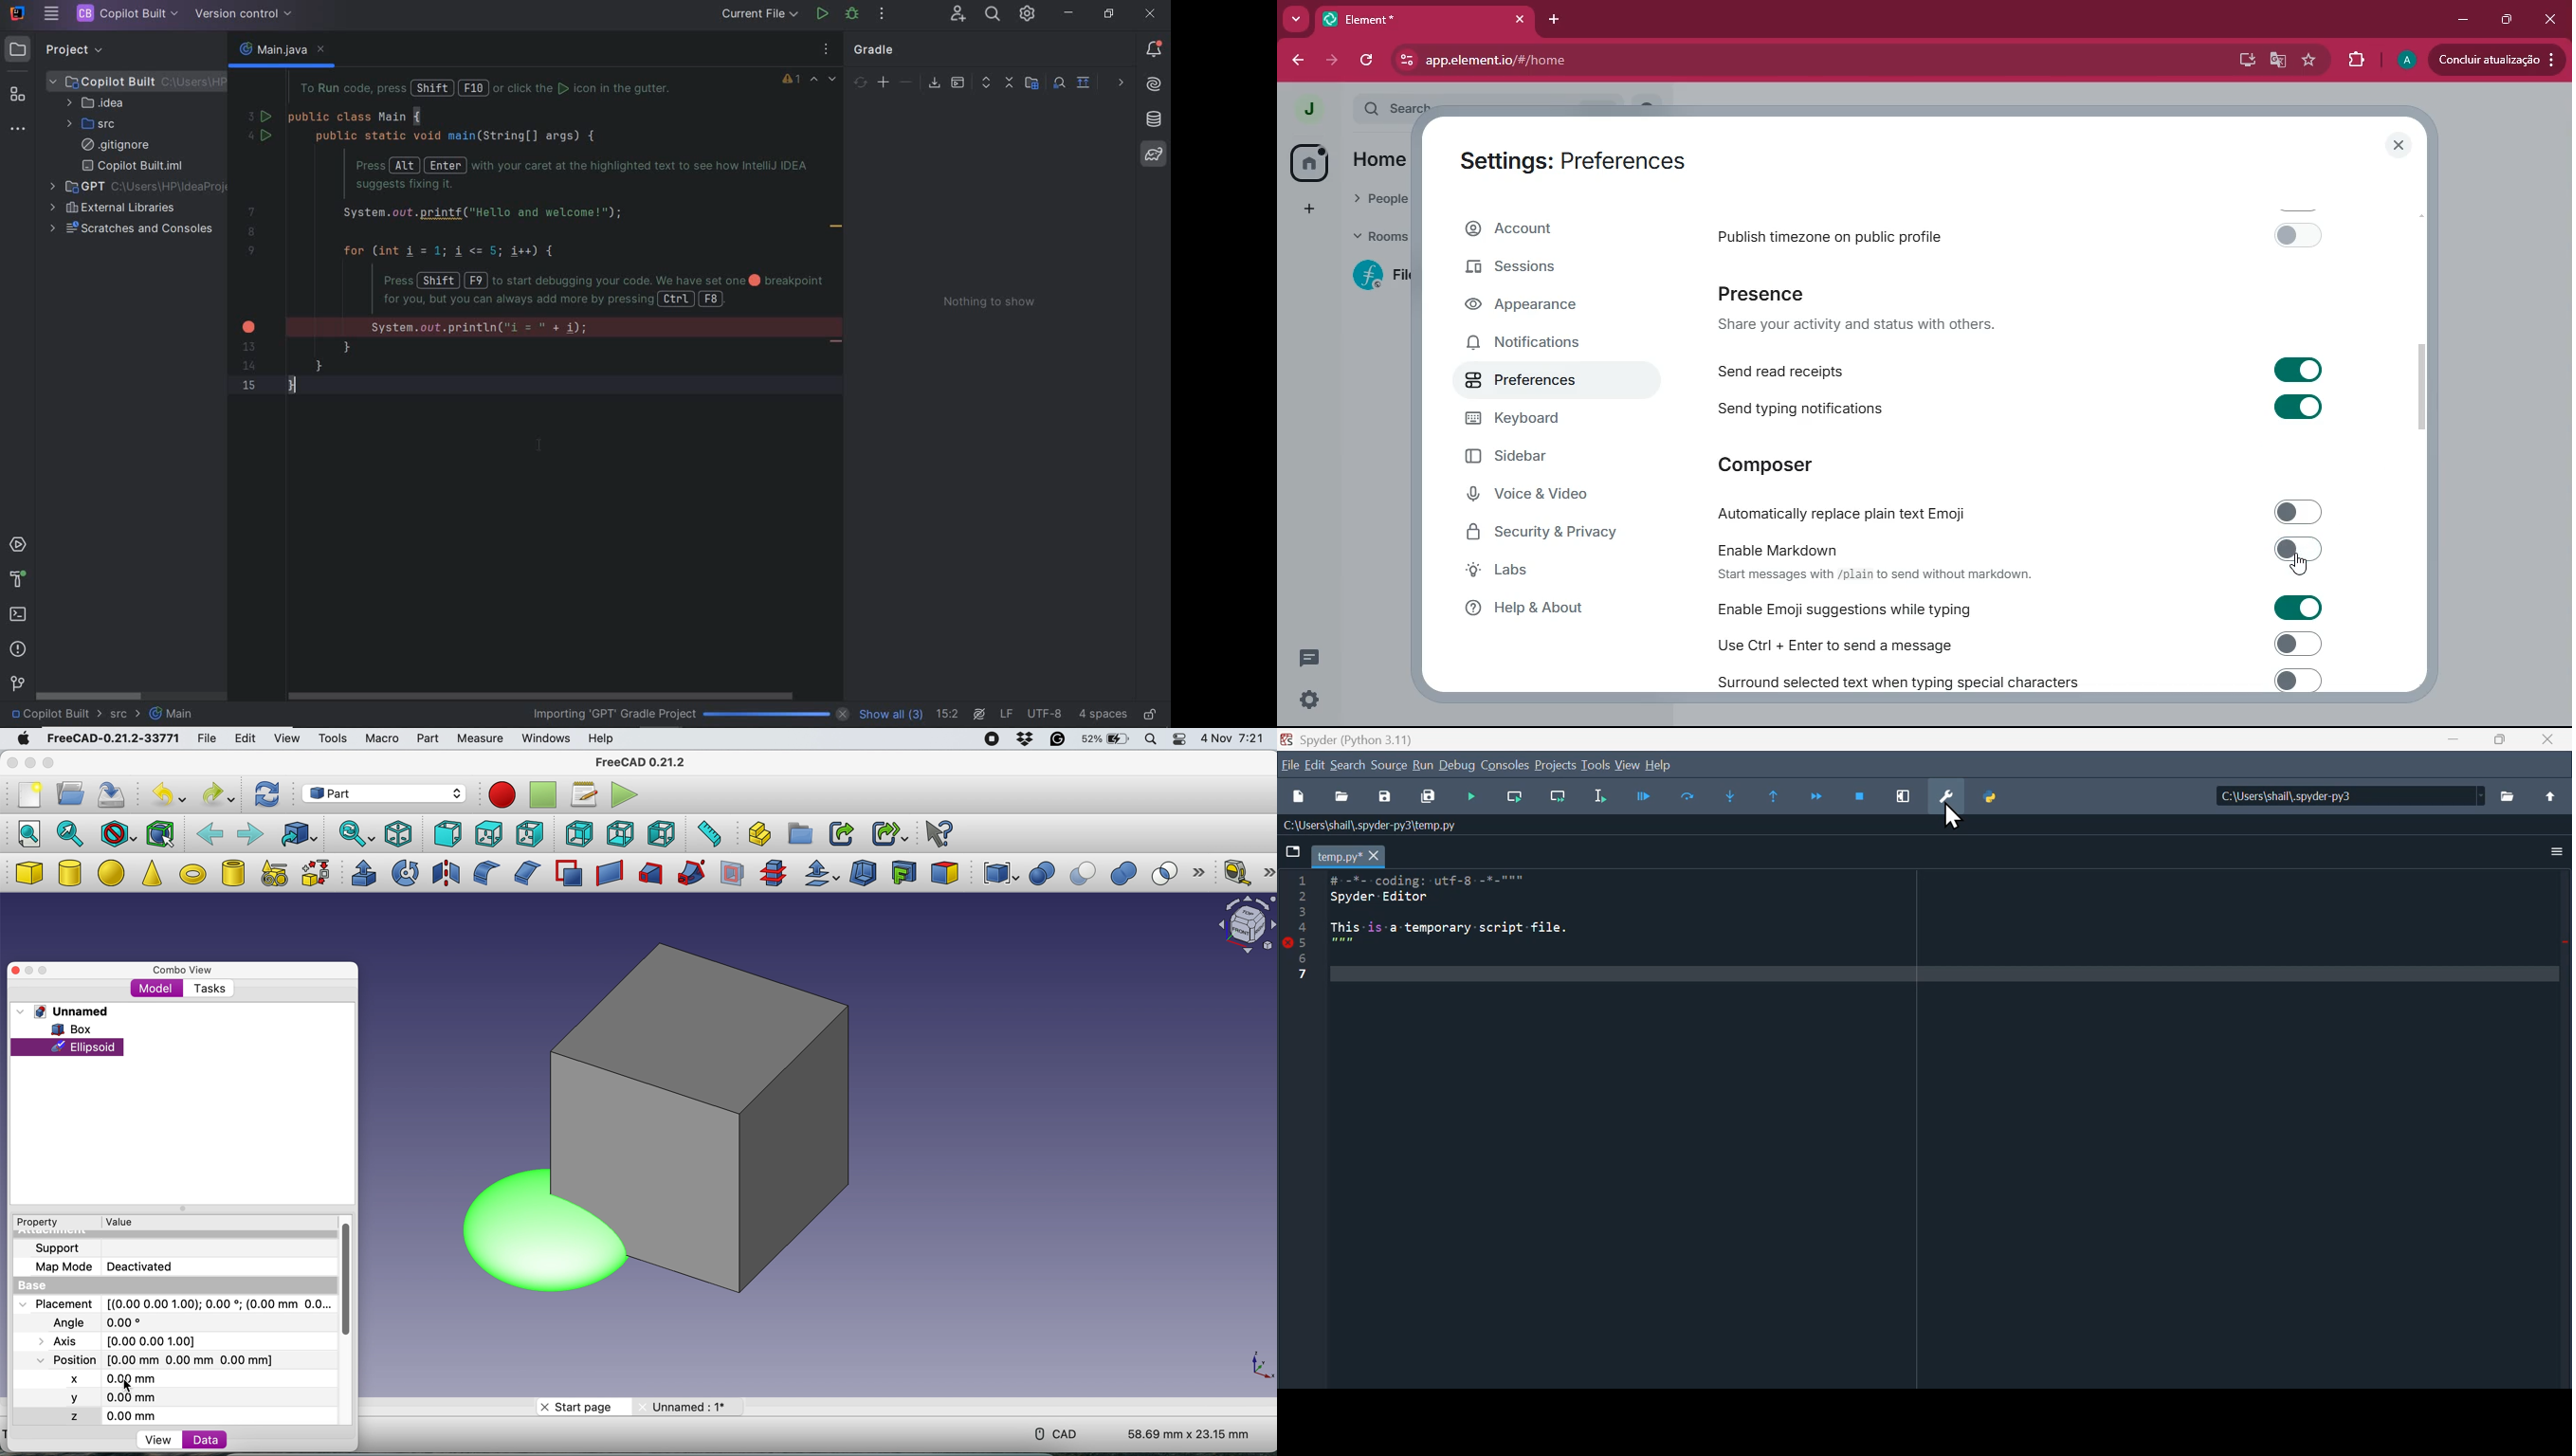 This screenshot has width=2576, height=1456. Describe the element at coordinates (824, 79) in the screenshot. I see `highlighted errors` at that location.